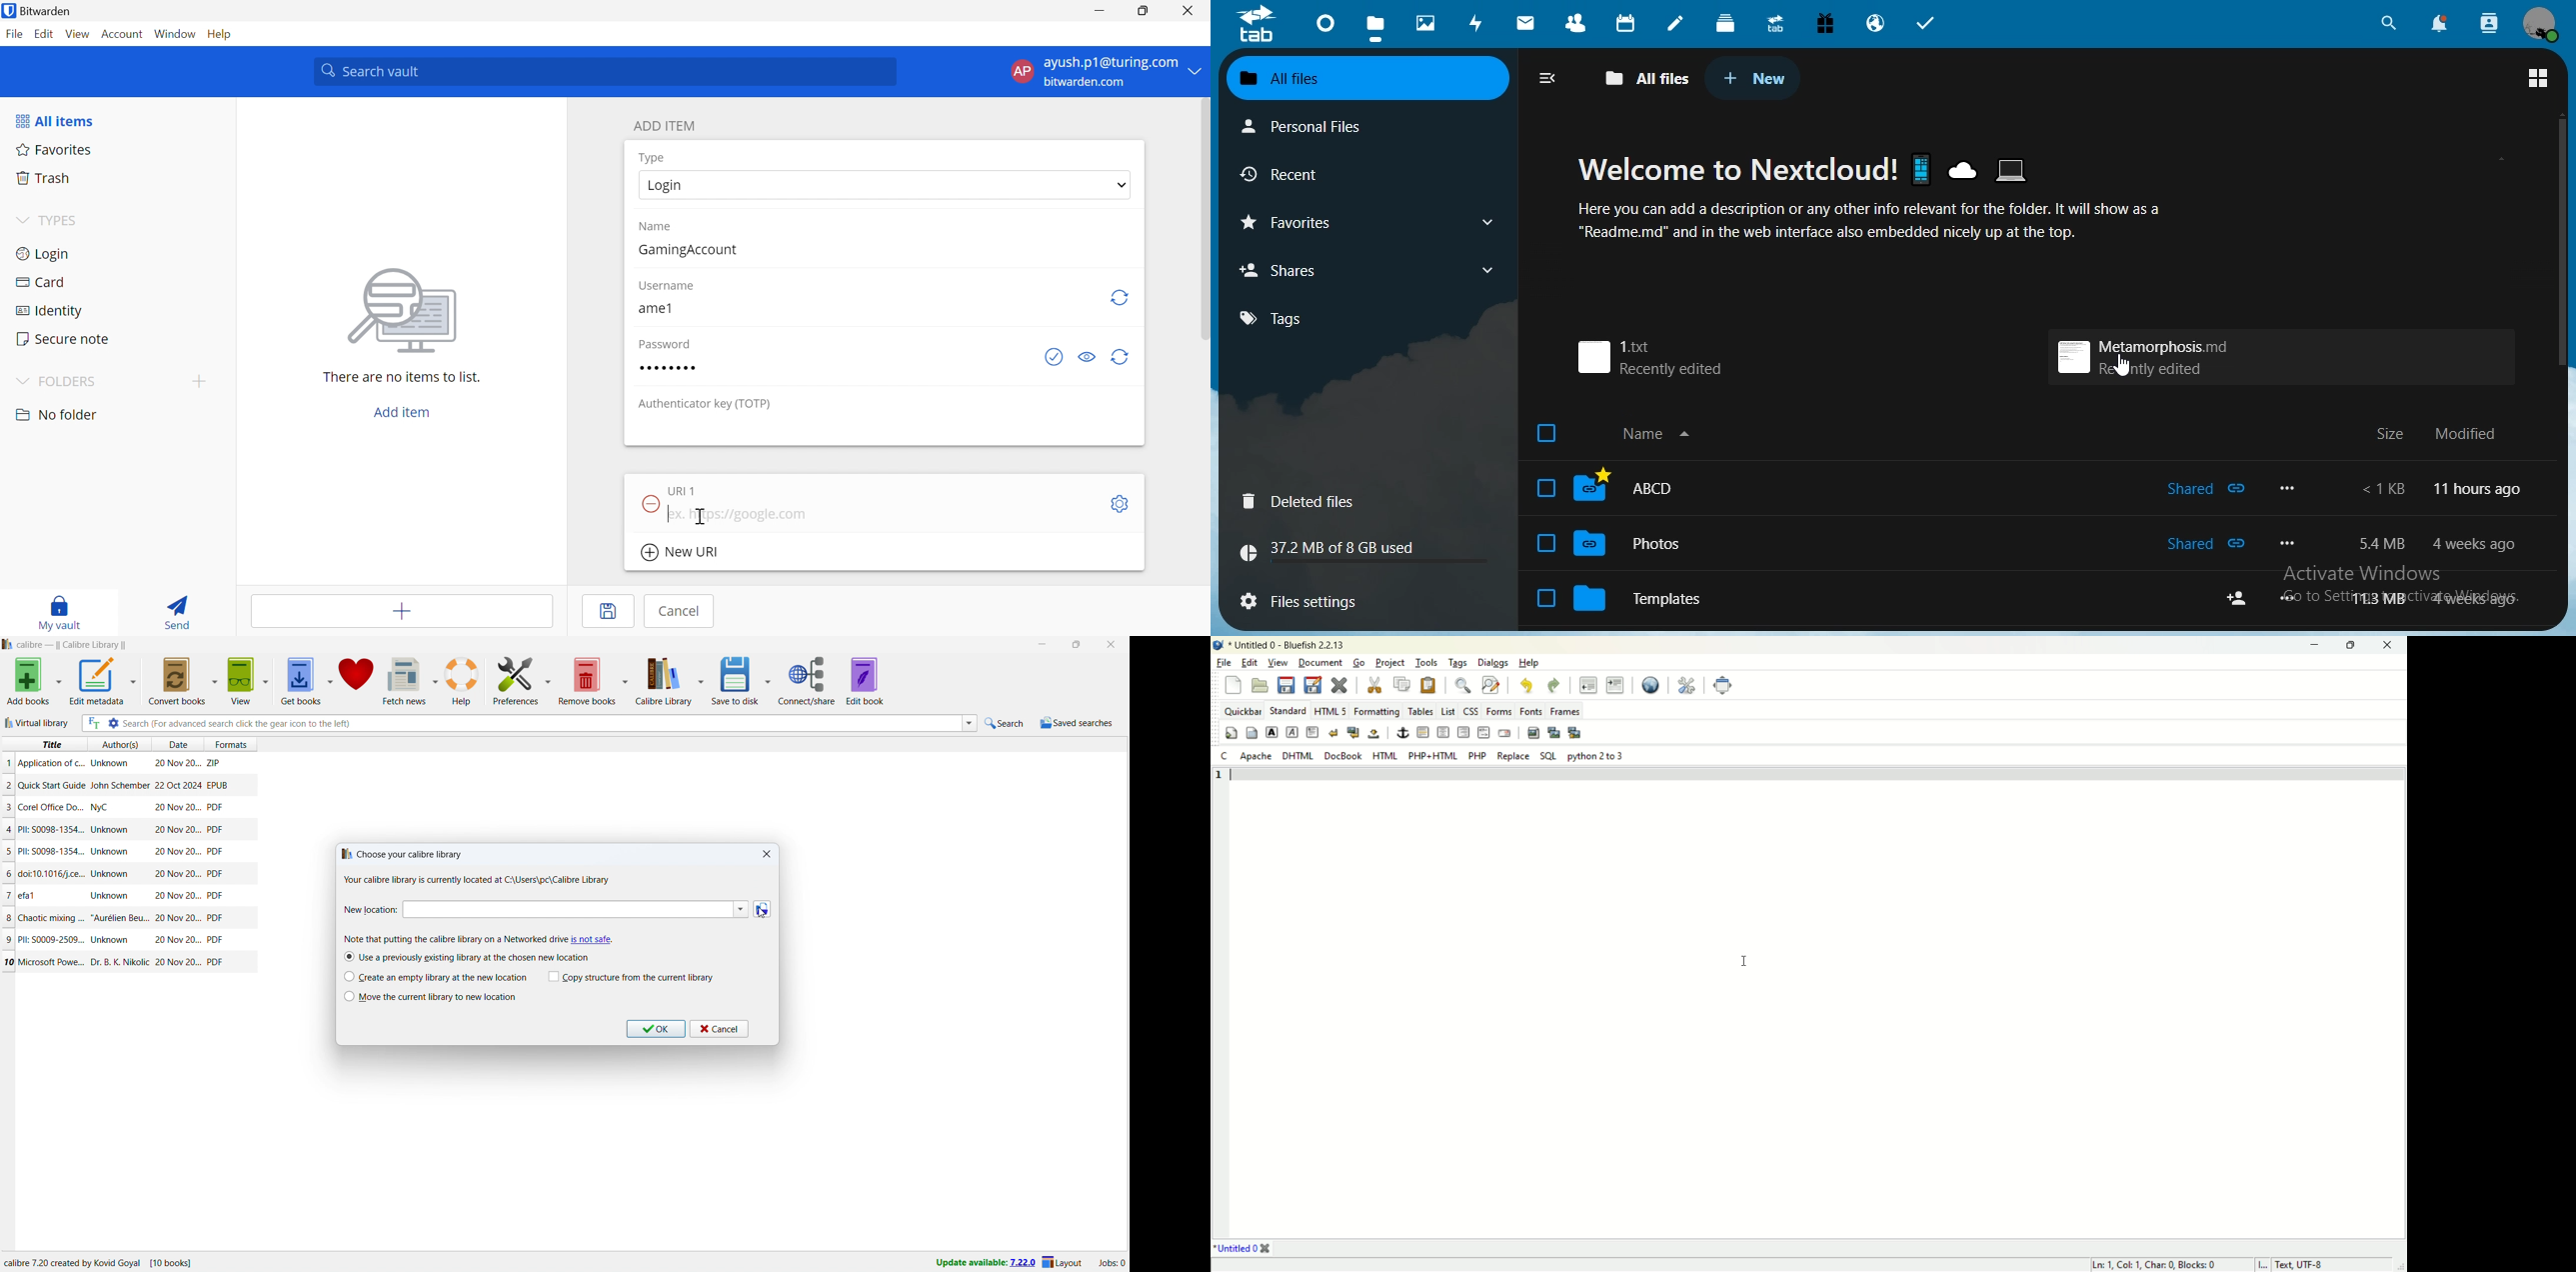 Image resolution: width=2576 pixels, height=1288 pixels. What do you see at coordinates (121, 744) in the screenshot?
I see `authors` at bounding box center [121, 744].